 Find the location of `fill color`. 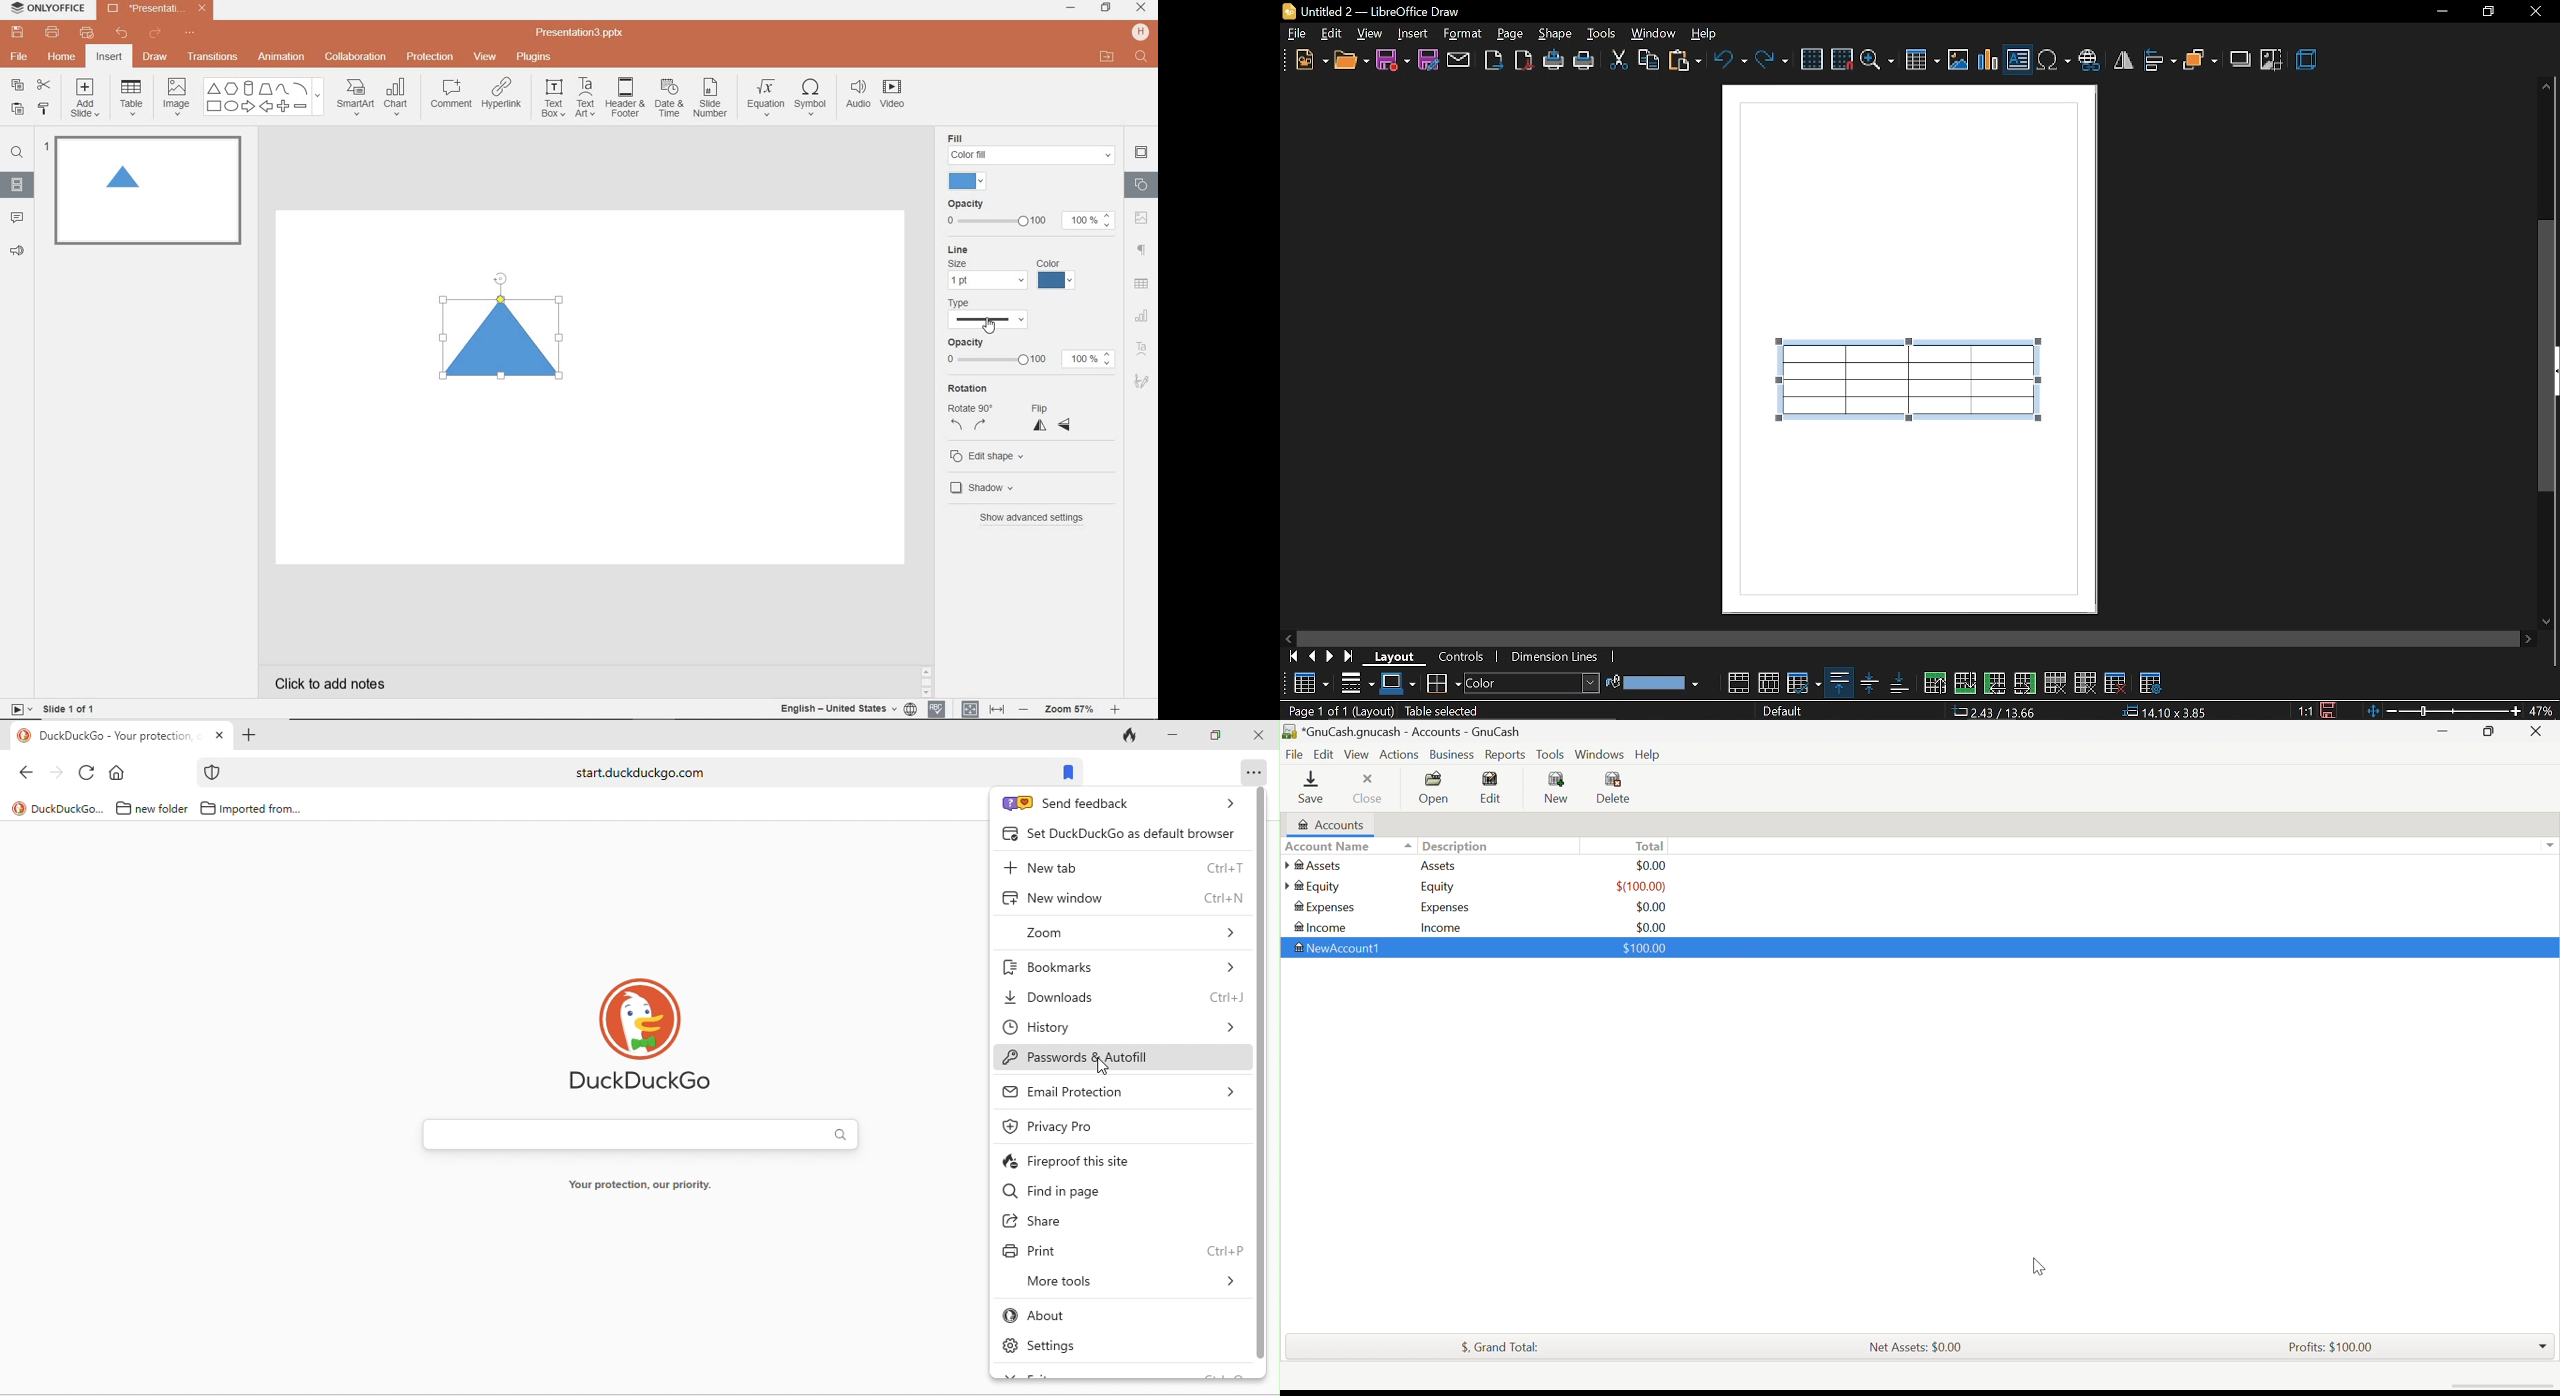

fill color is located at coordinates (970, 181).